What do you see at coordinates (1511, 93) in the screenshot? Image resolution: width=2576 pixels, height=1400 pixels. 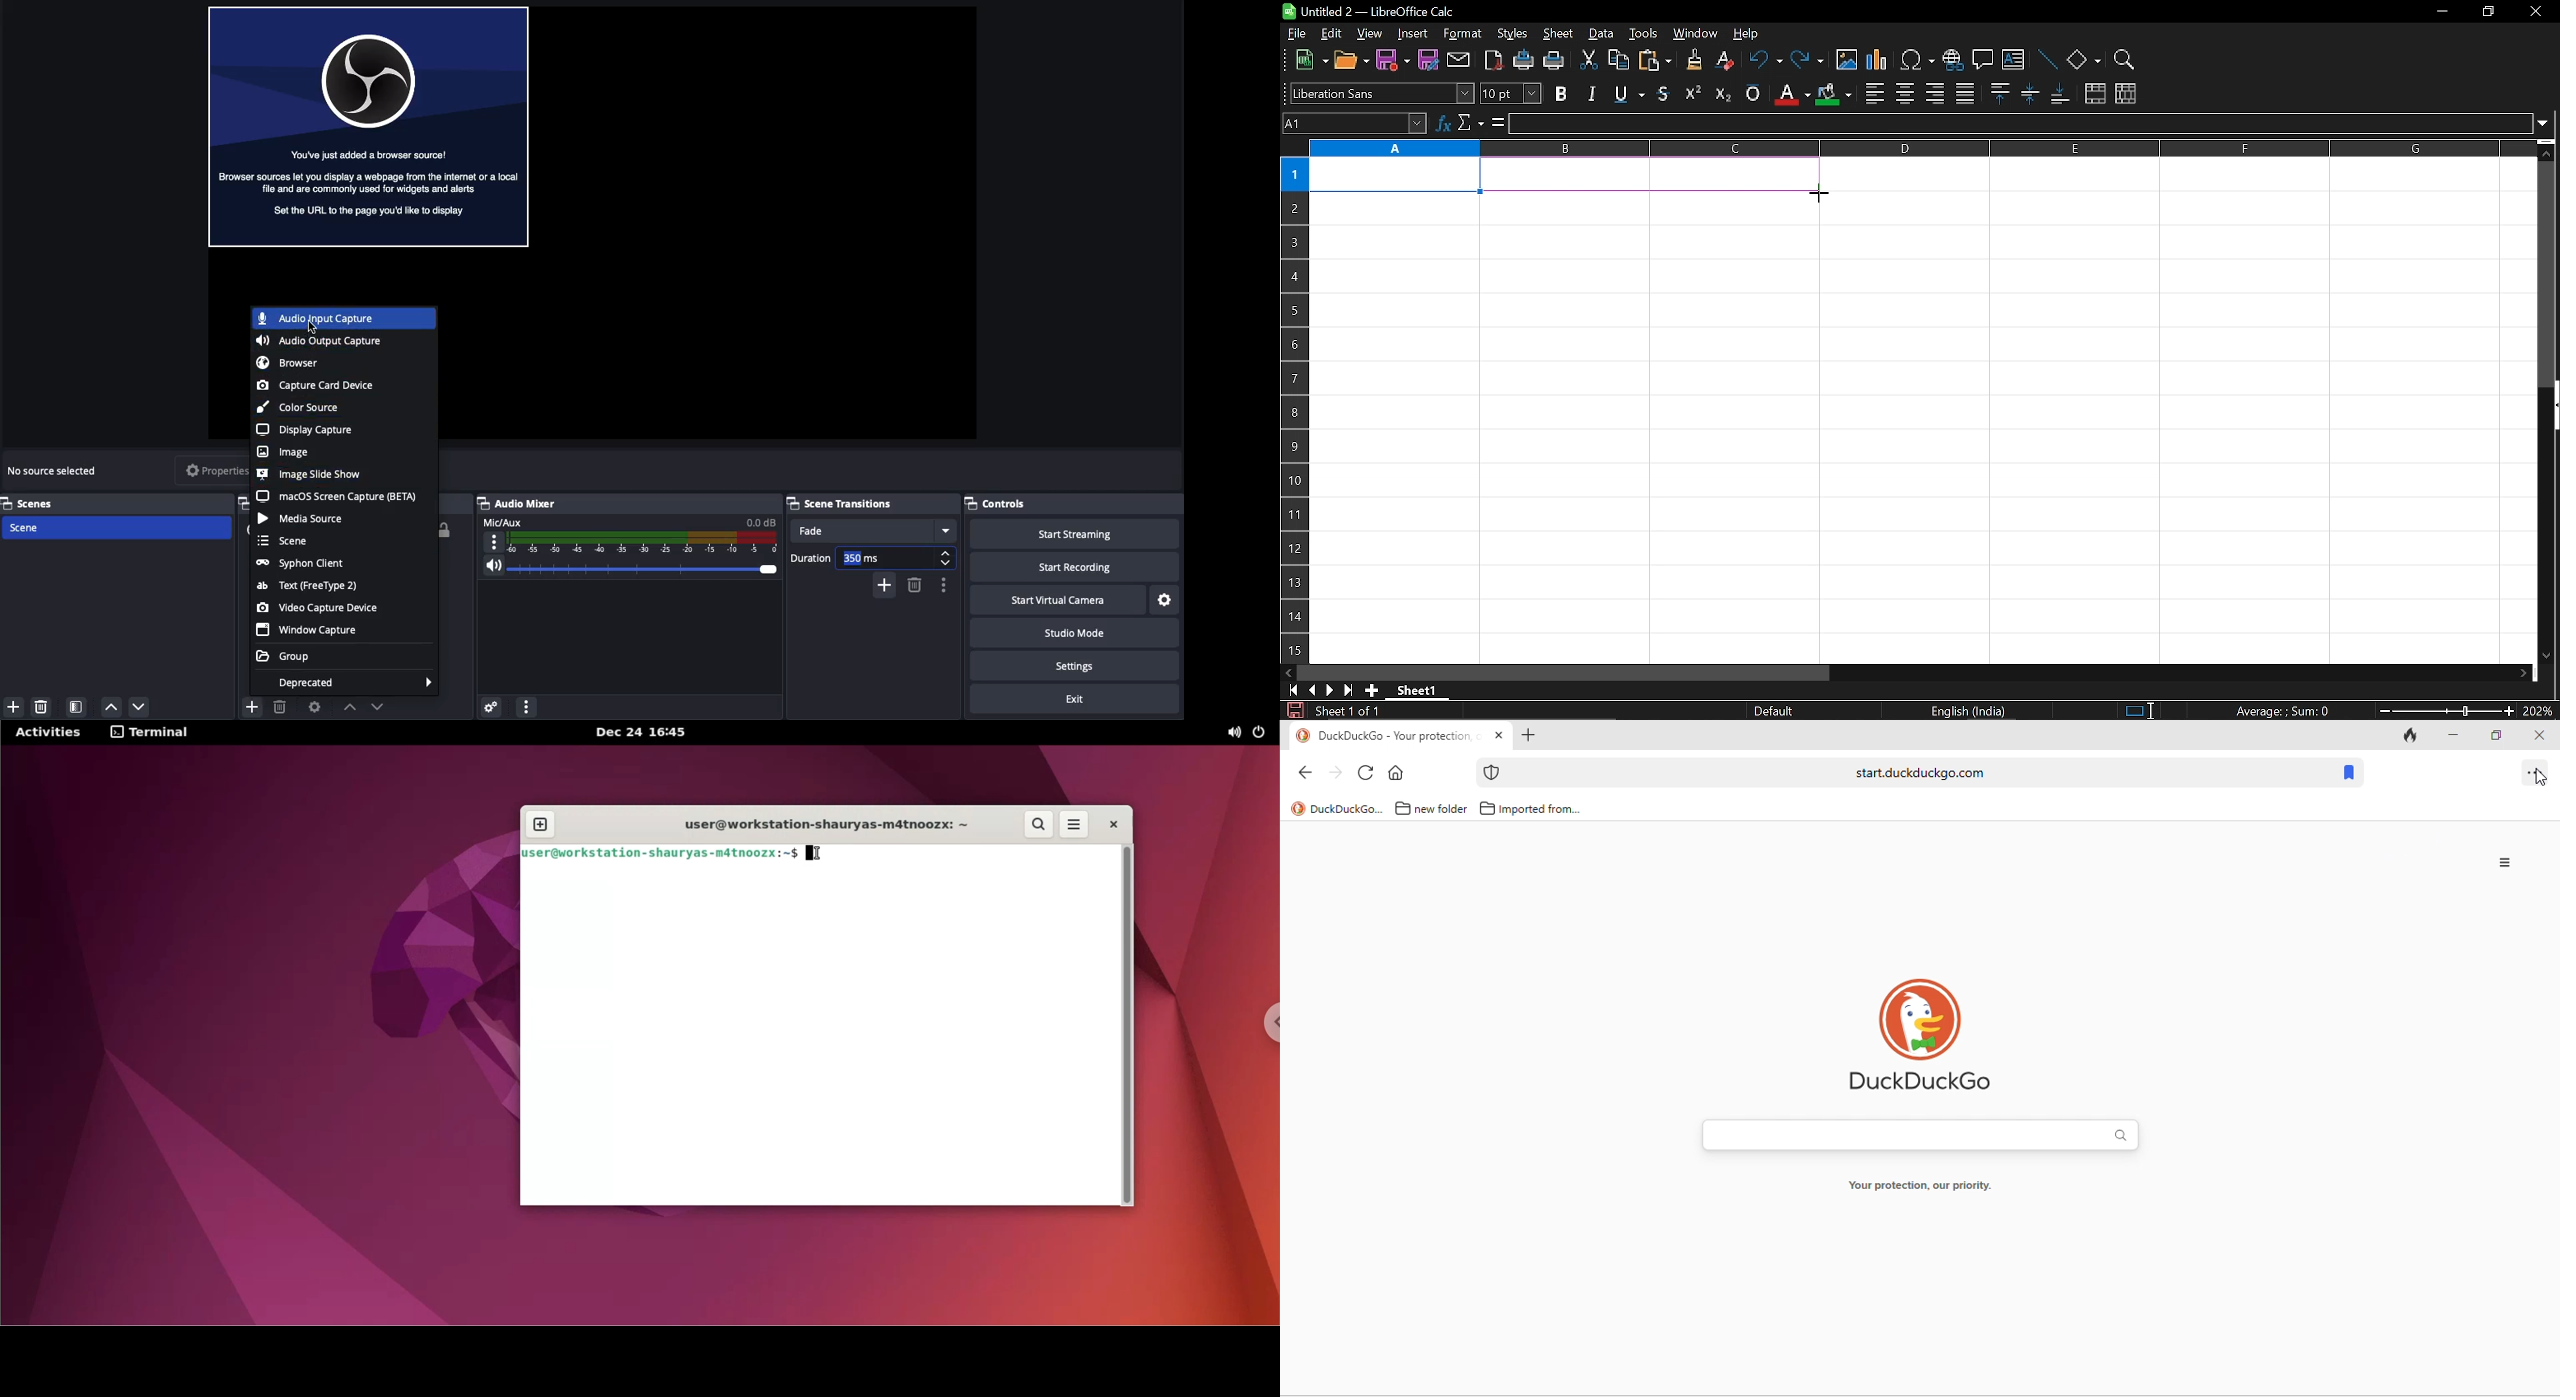 I see `text size` at bounding box center [1511, 93].